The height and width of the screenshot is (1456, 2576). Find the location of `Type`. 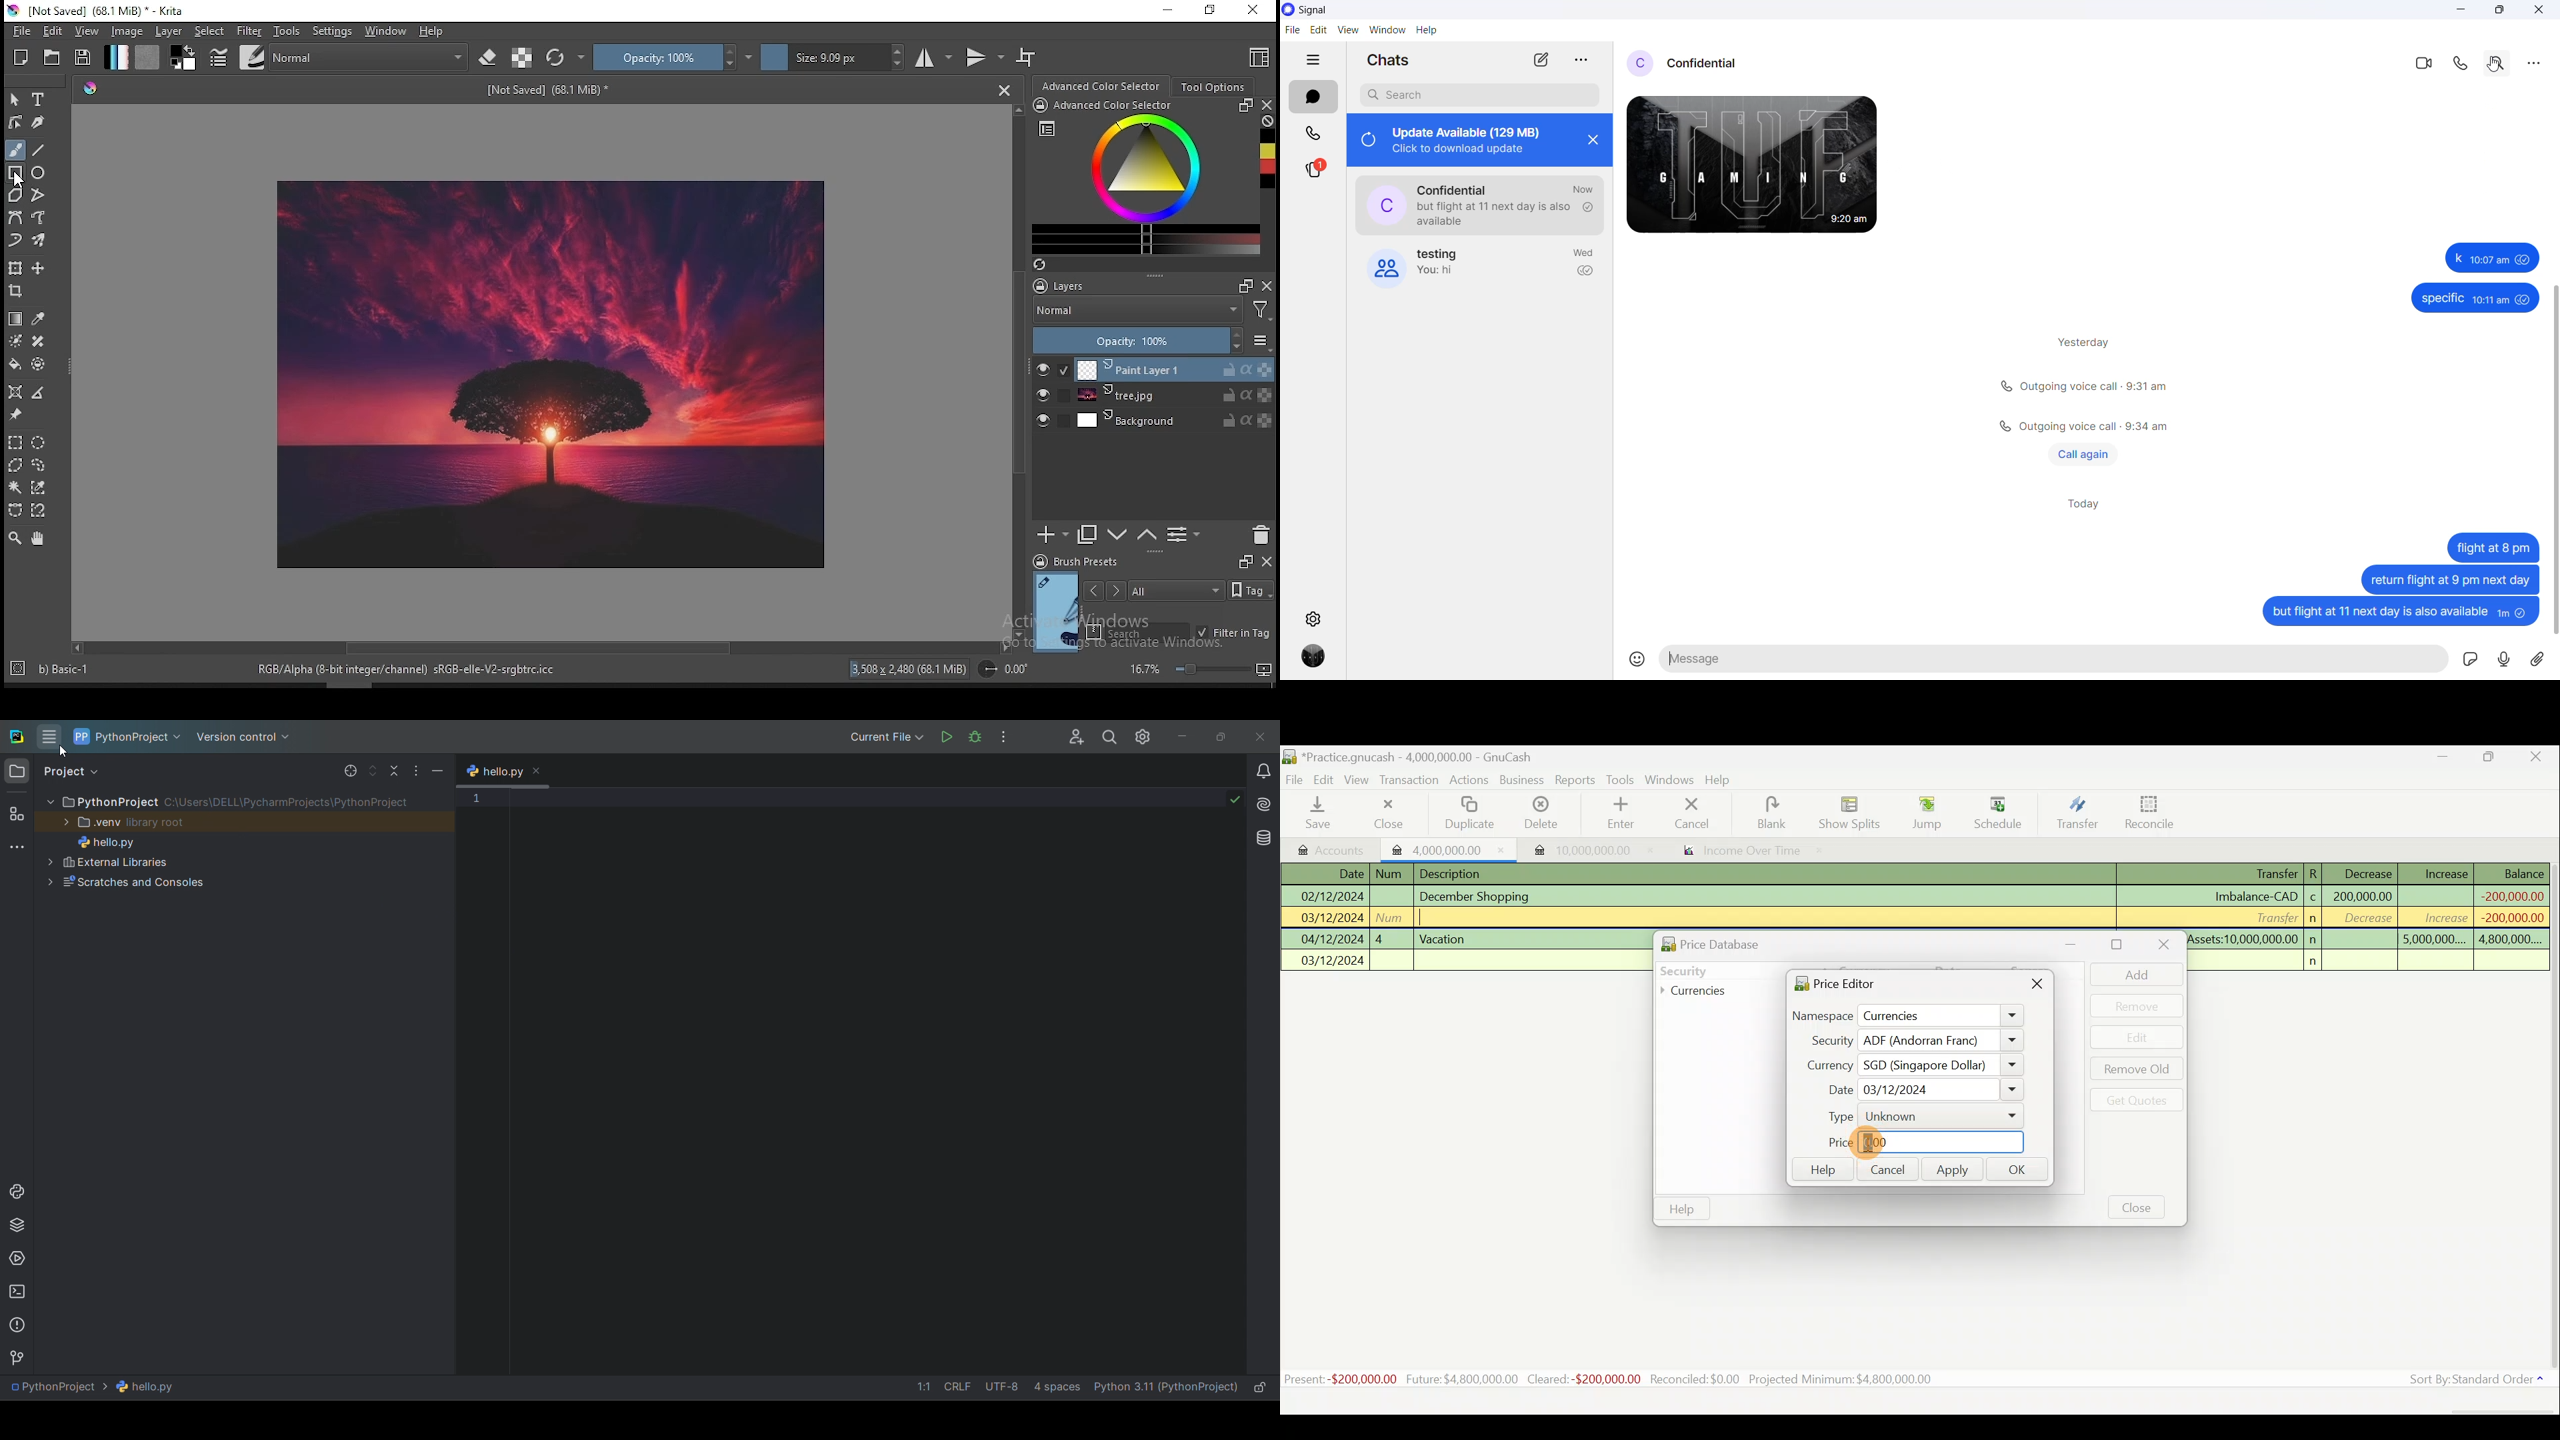

Type is located at coordinates (1917, 1116).